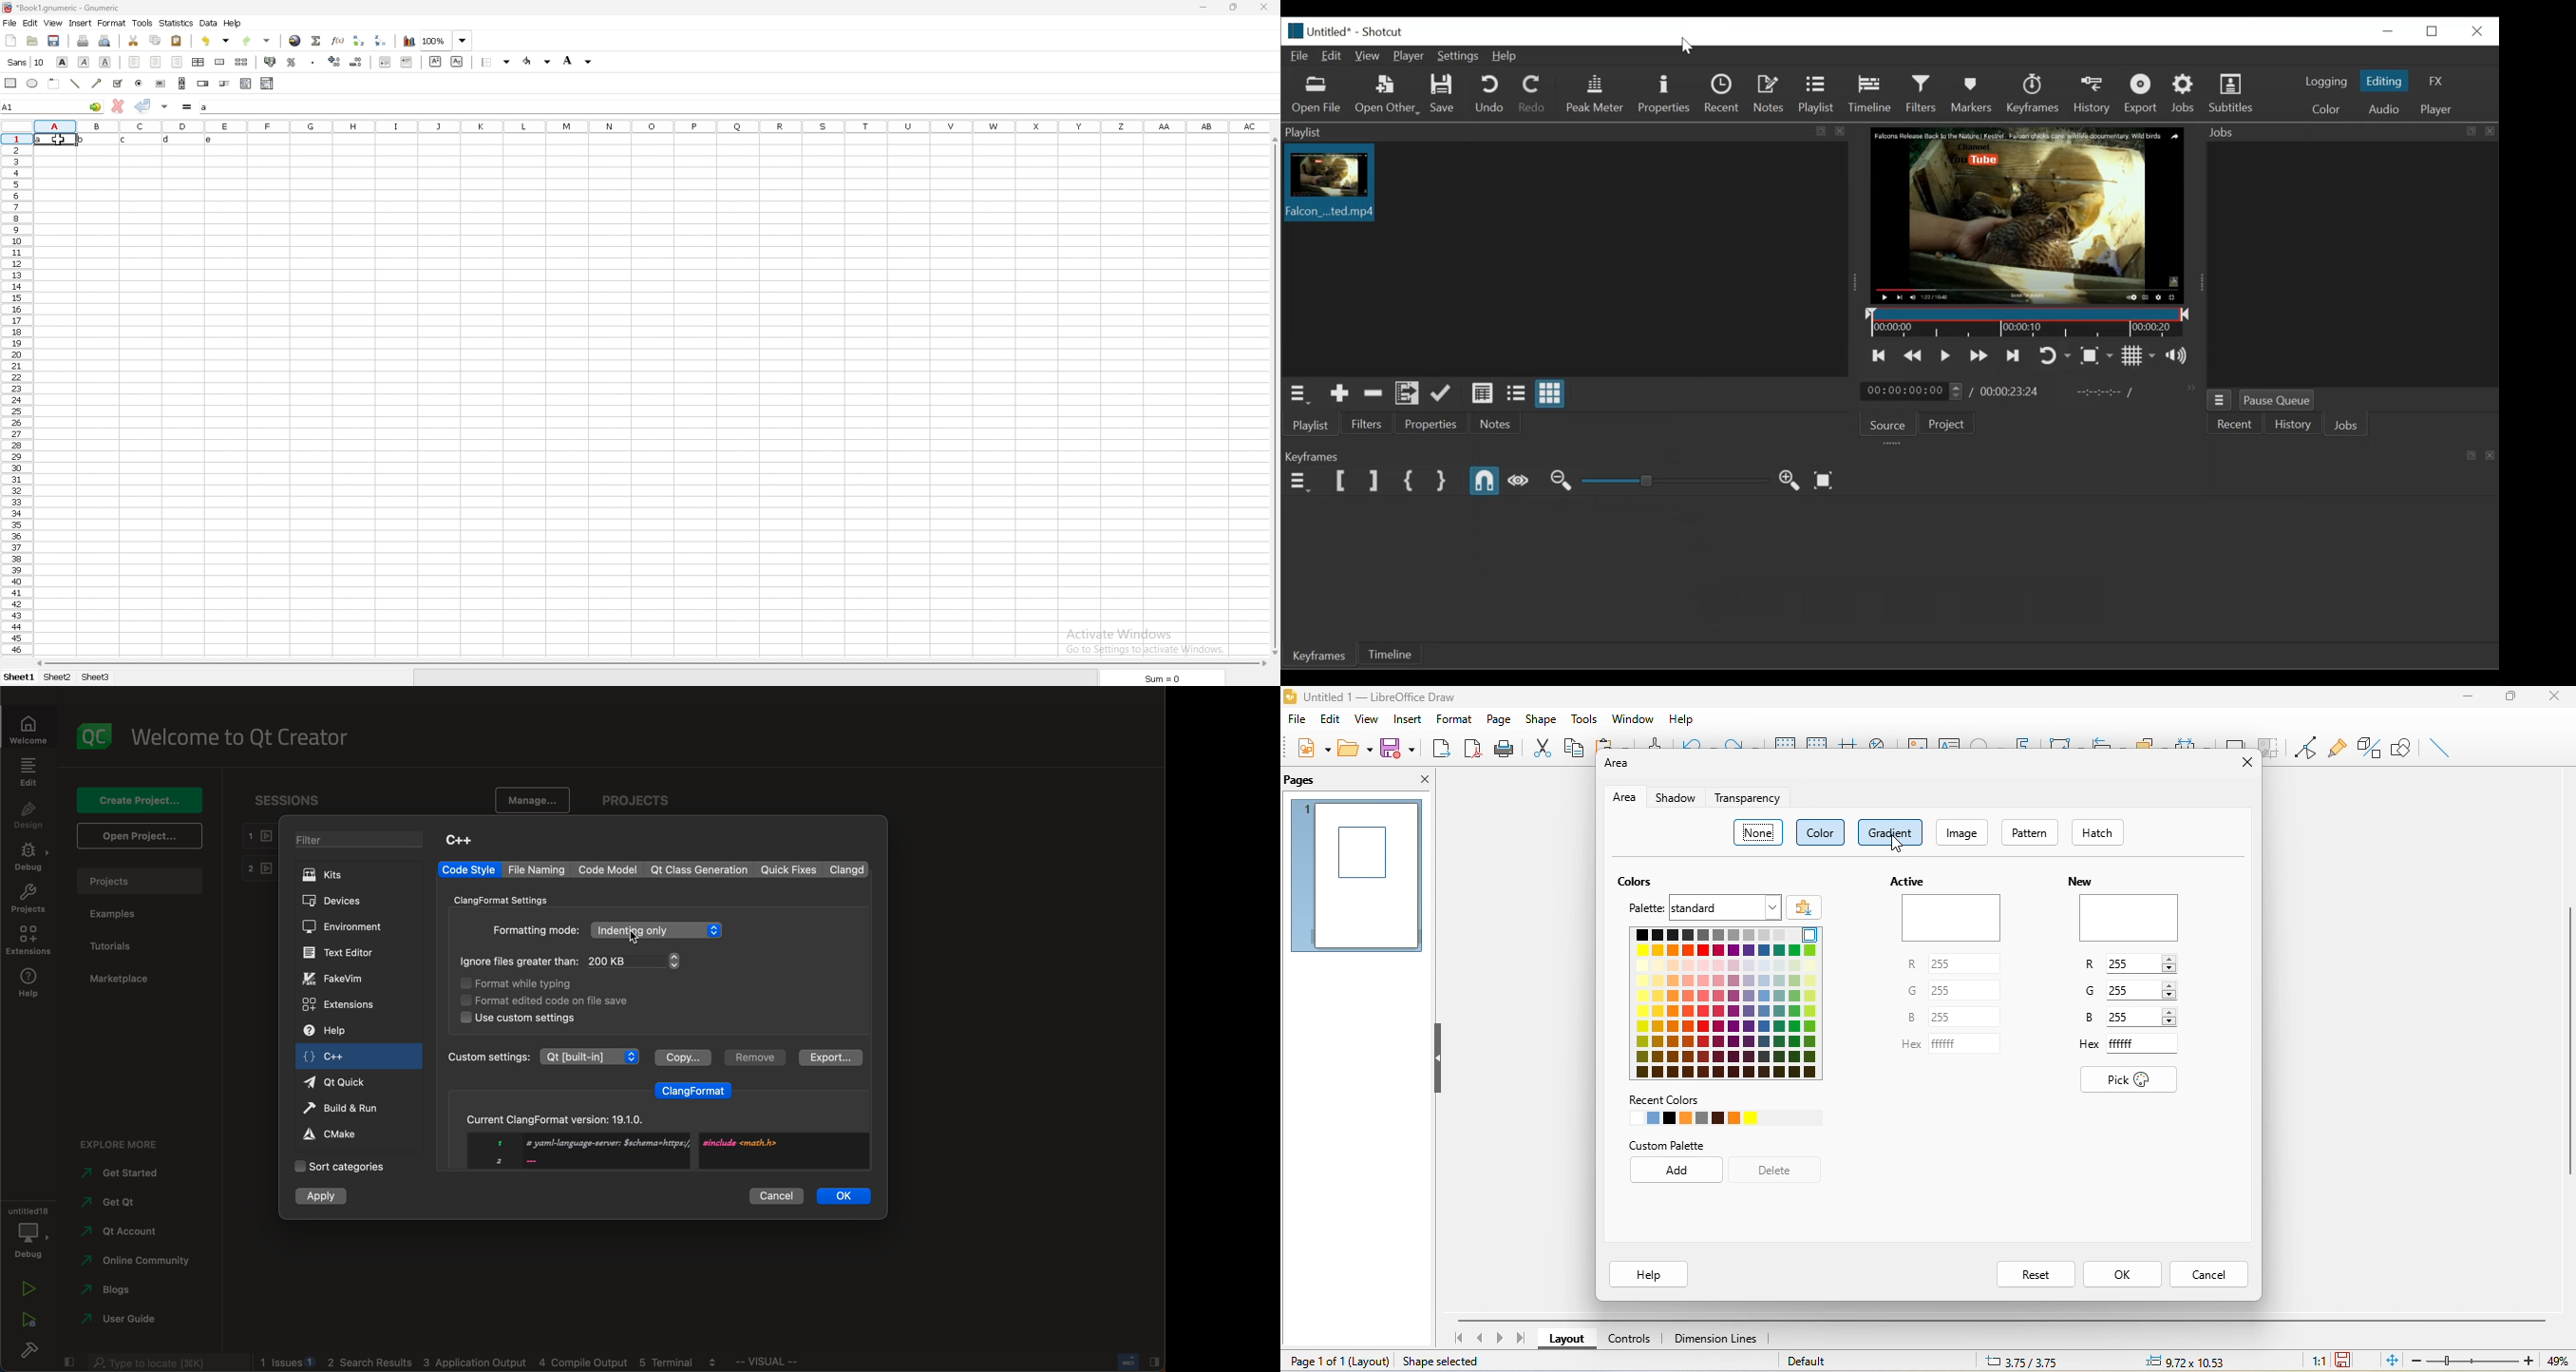 The width and height of the screenshot is (2576, 1372). What do you see at coordinates (1666, 94) in the screenshot?
I see `Properties` at bounding box center [1666, 94].